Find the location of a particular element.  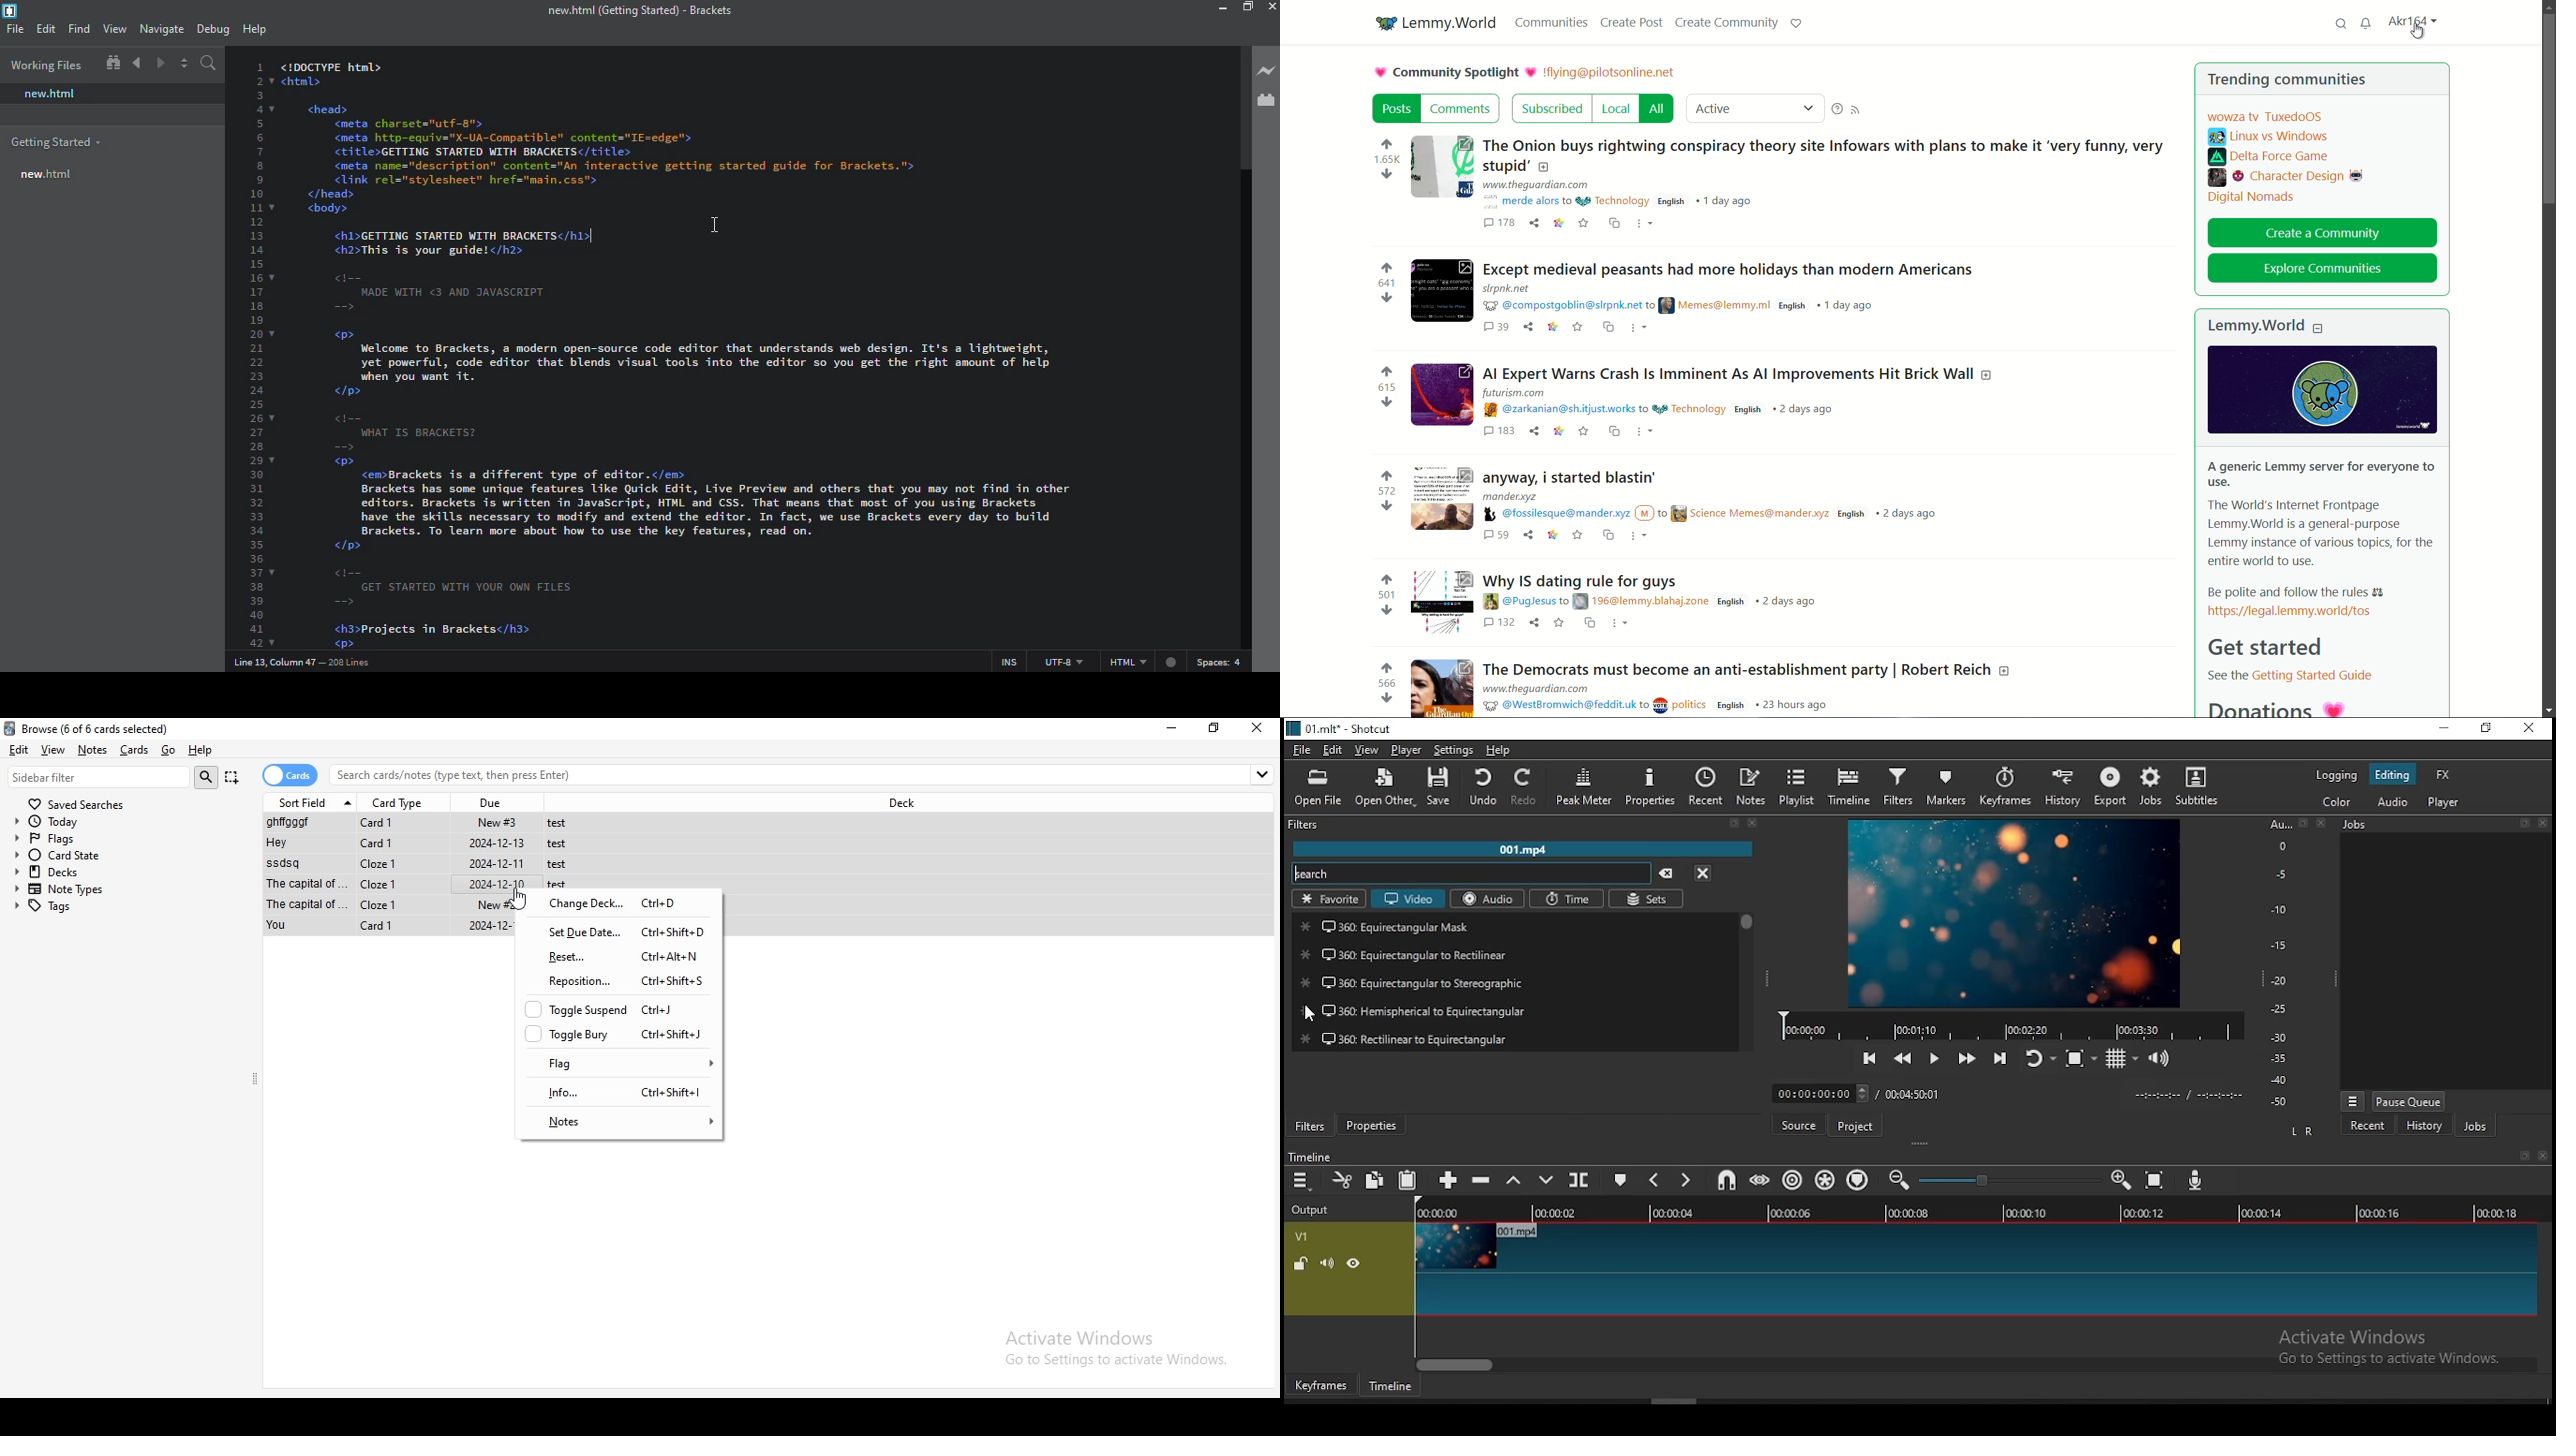

info is located at coordinates (620, 1093).